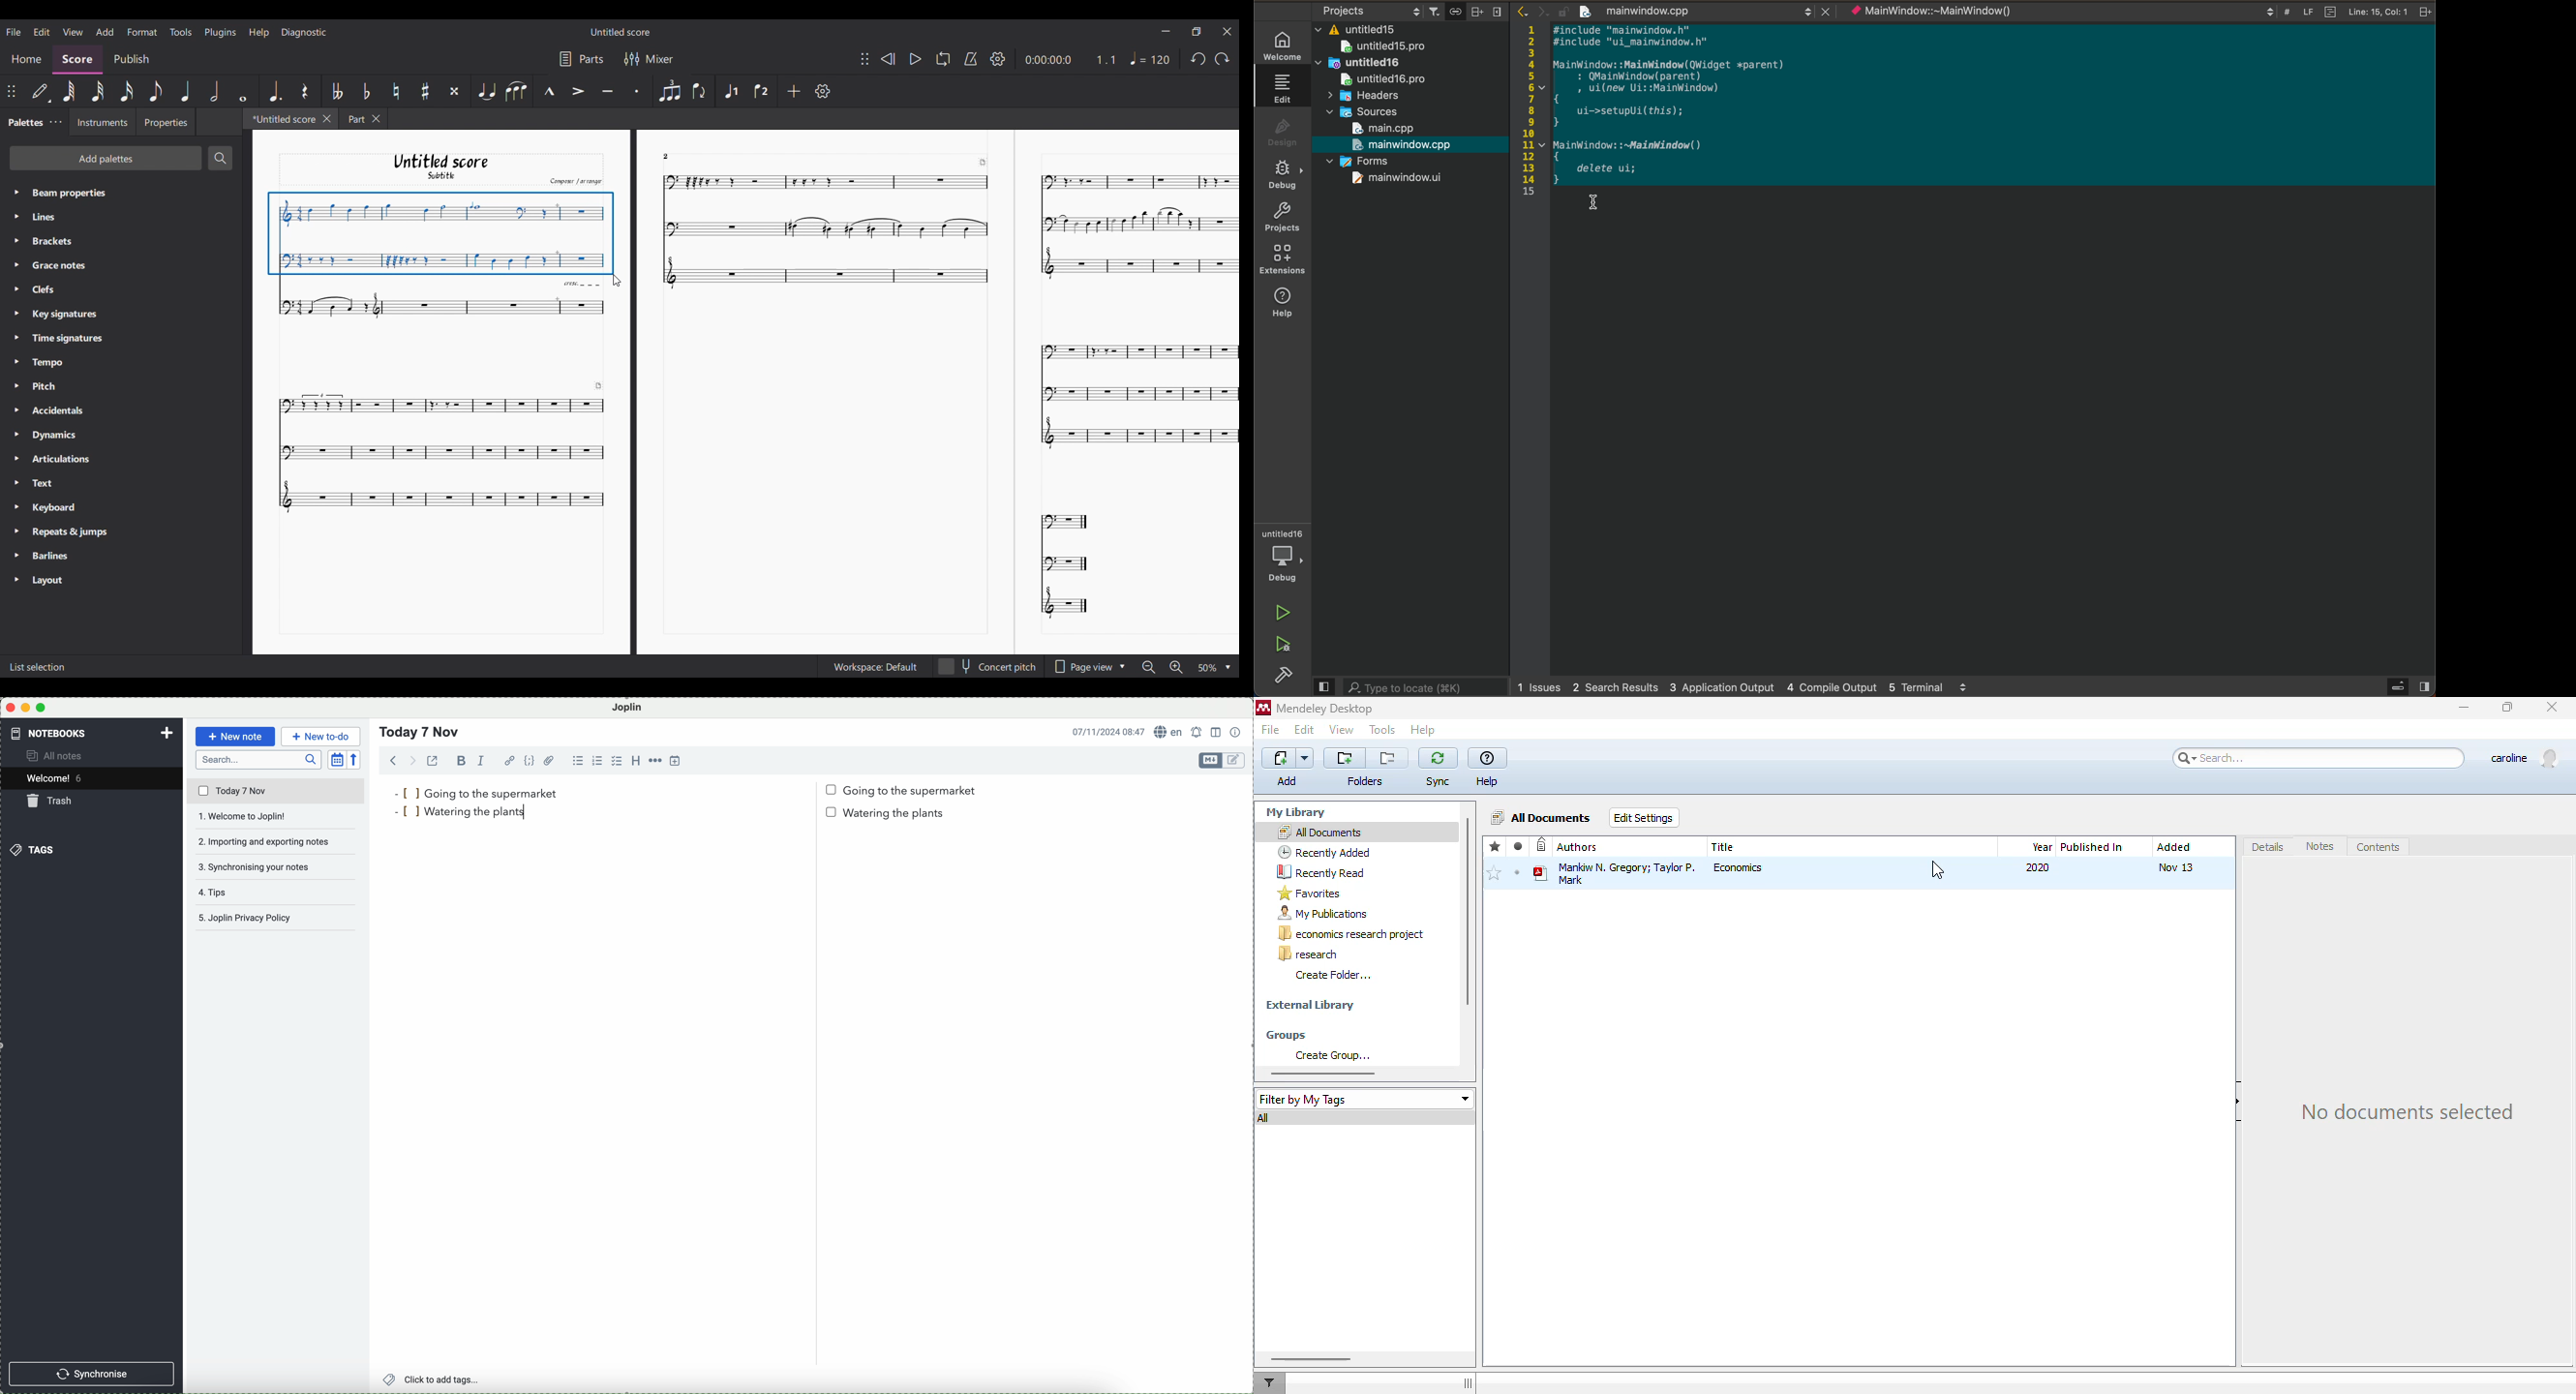 Image resolution: width=2576 pixels, height=1400 pixels. I want to click on Line: 15, Col: 1, so click(2369, 12).